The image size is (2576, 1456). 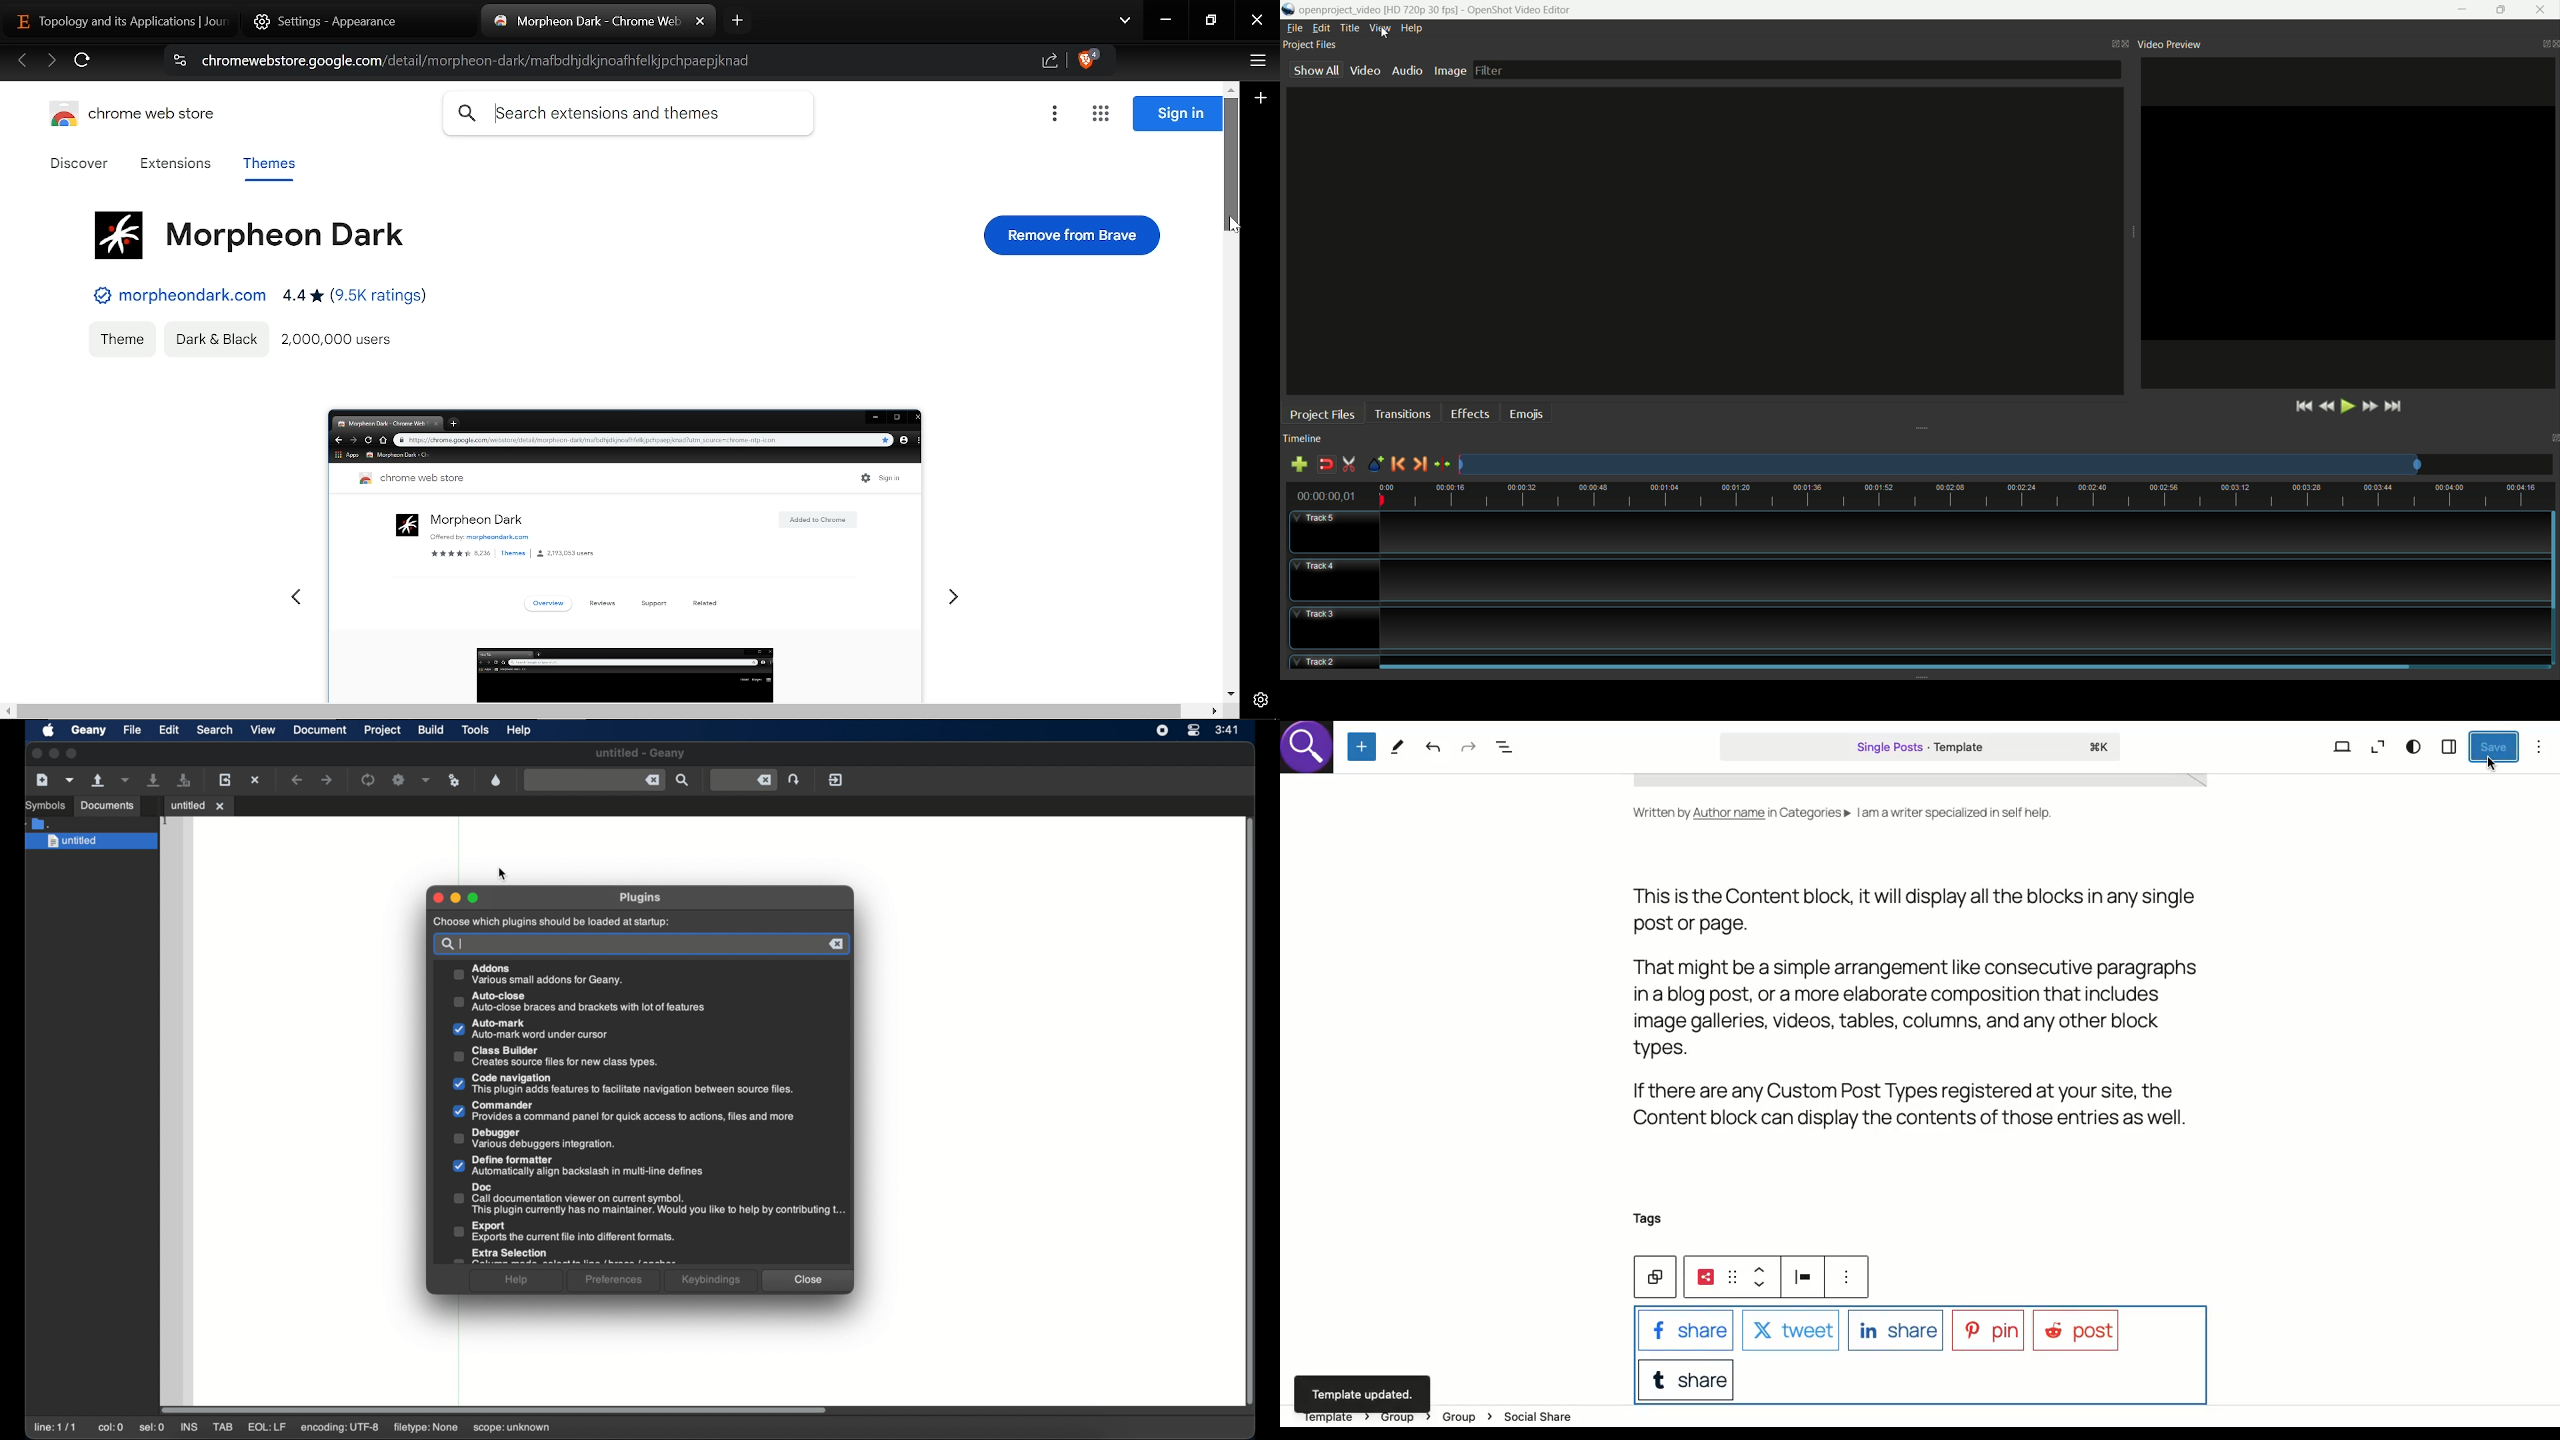 I want to click on choose which plugins should be loaded at startup, so click(x=549, y=921).